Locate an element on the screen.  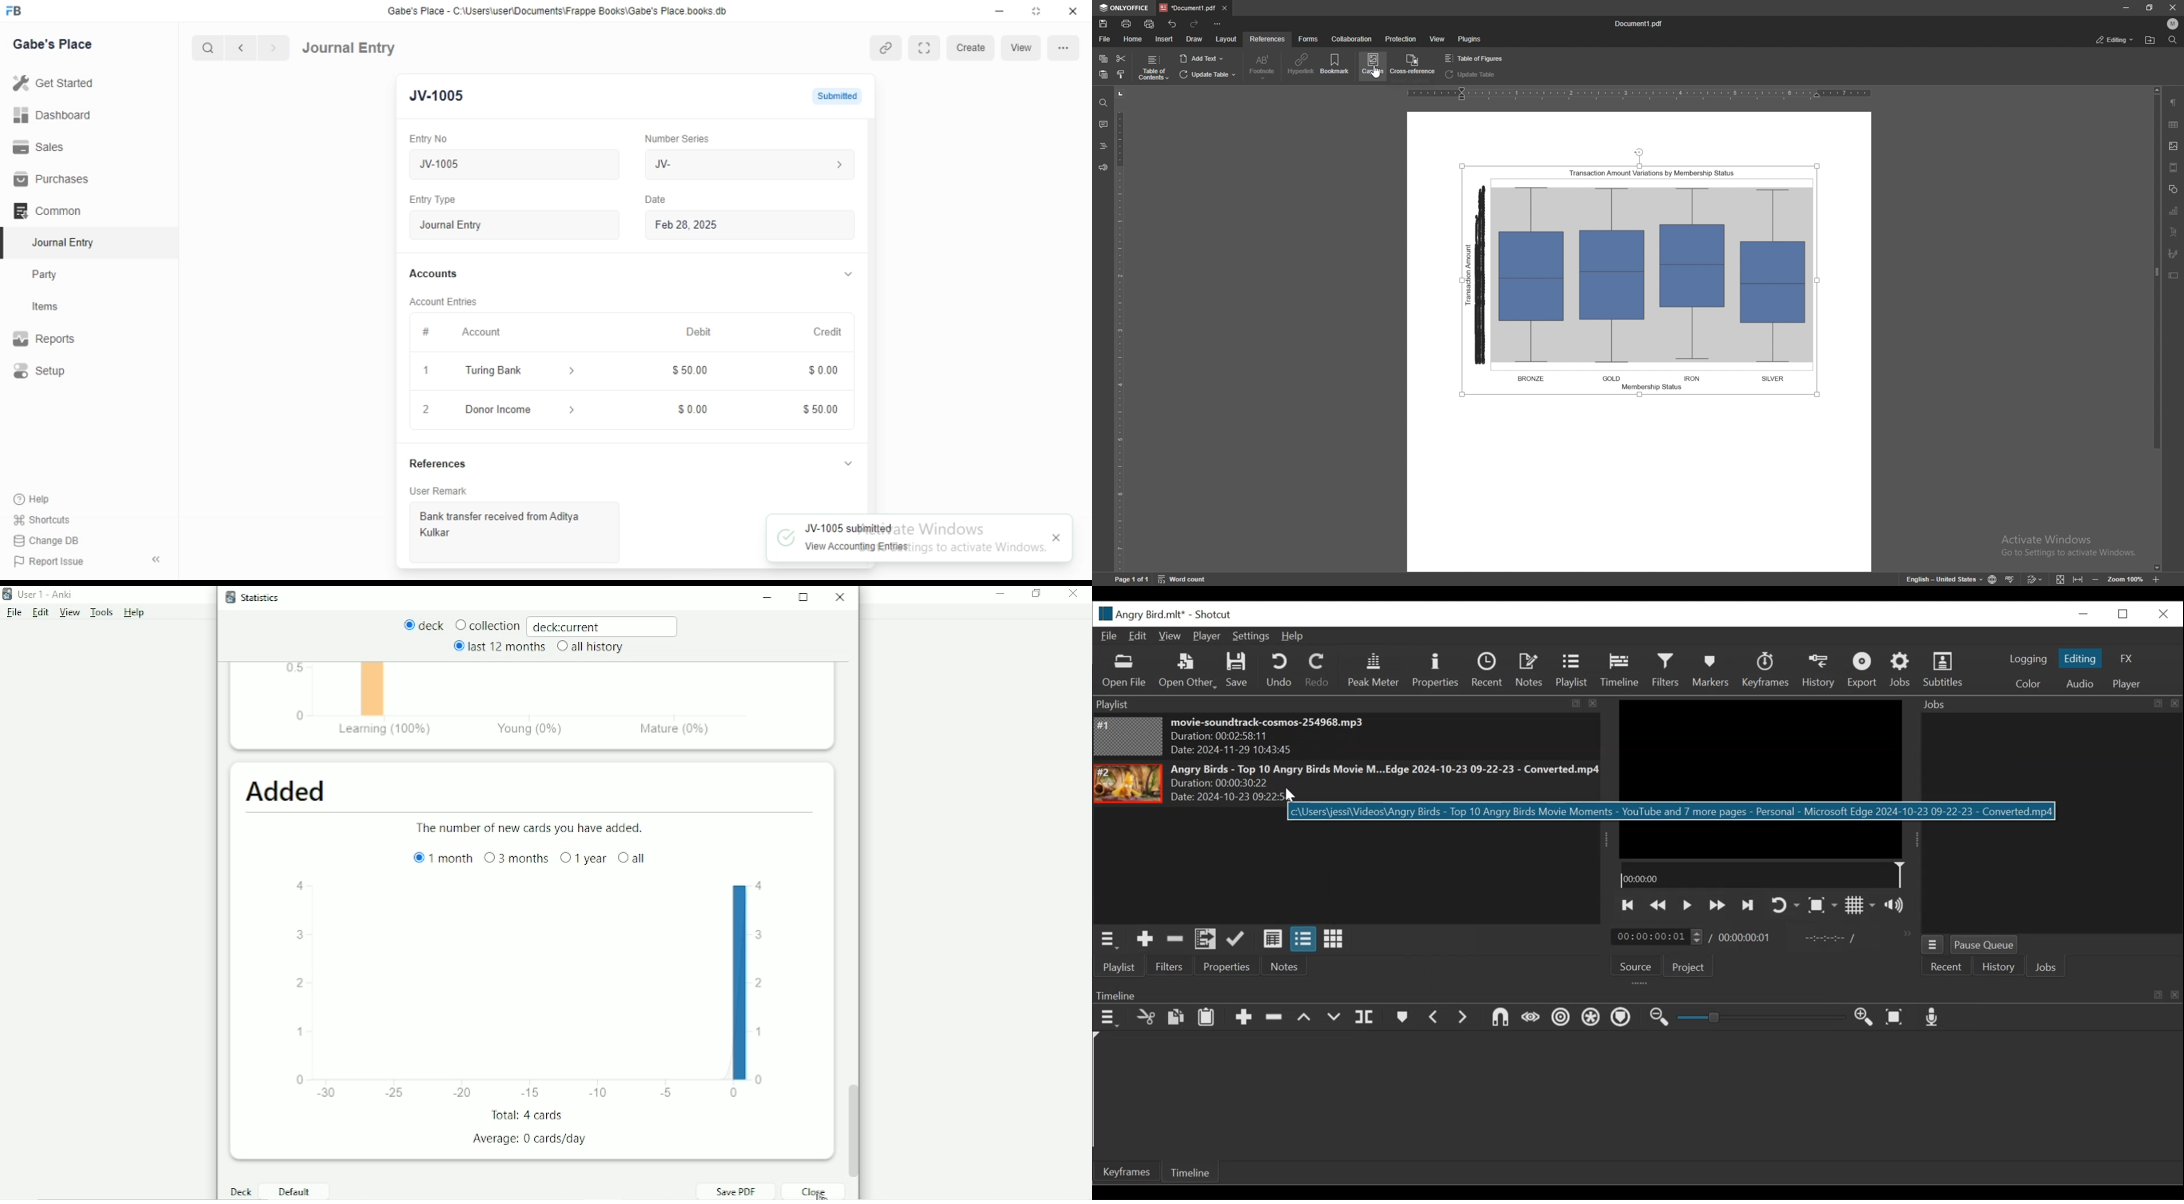
link is located at coordinates (886, 48).